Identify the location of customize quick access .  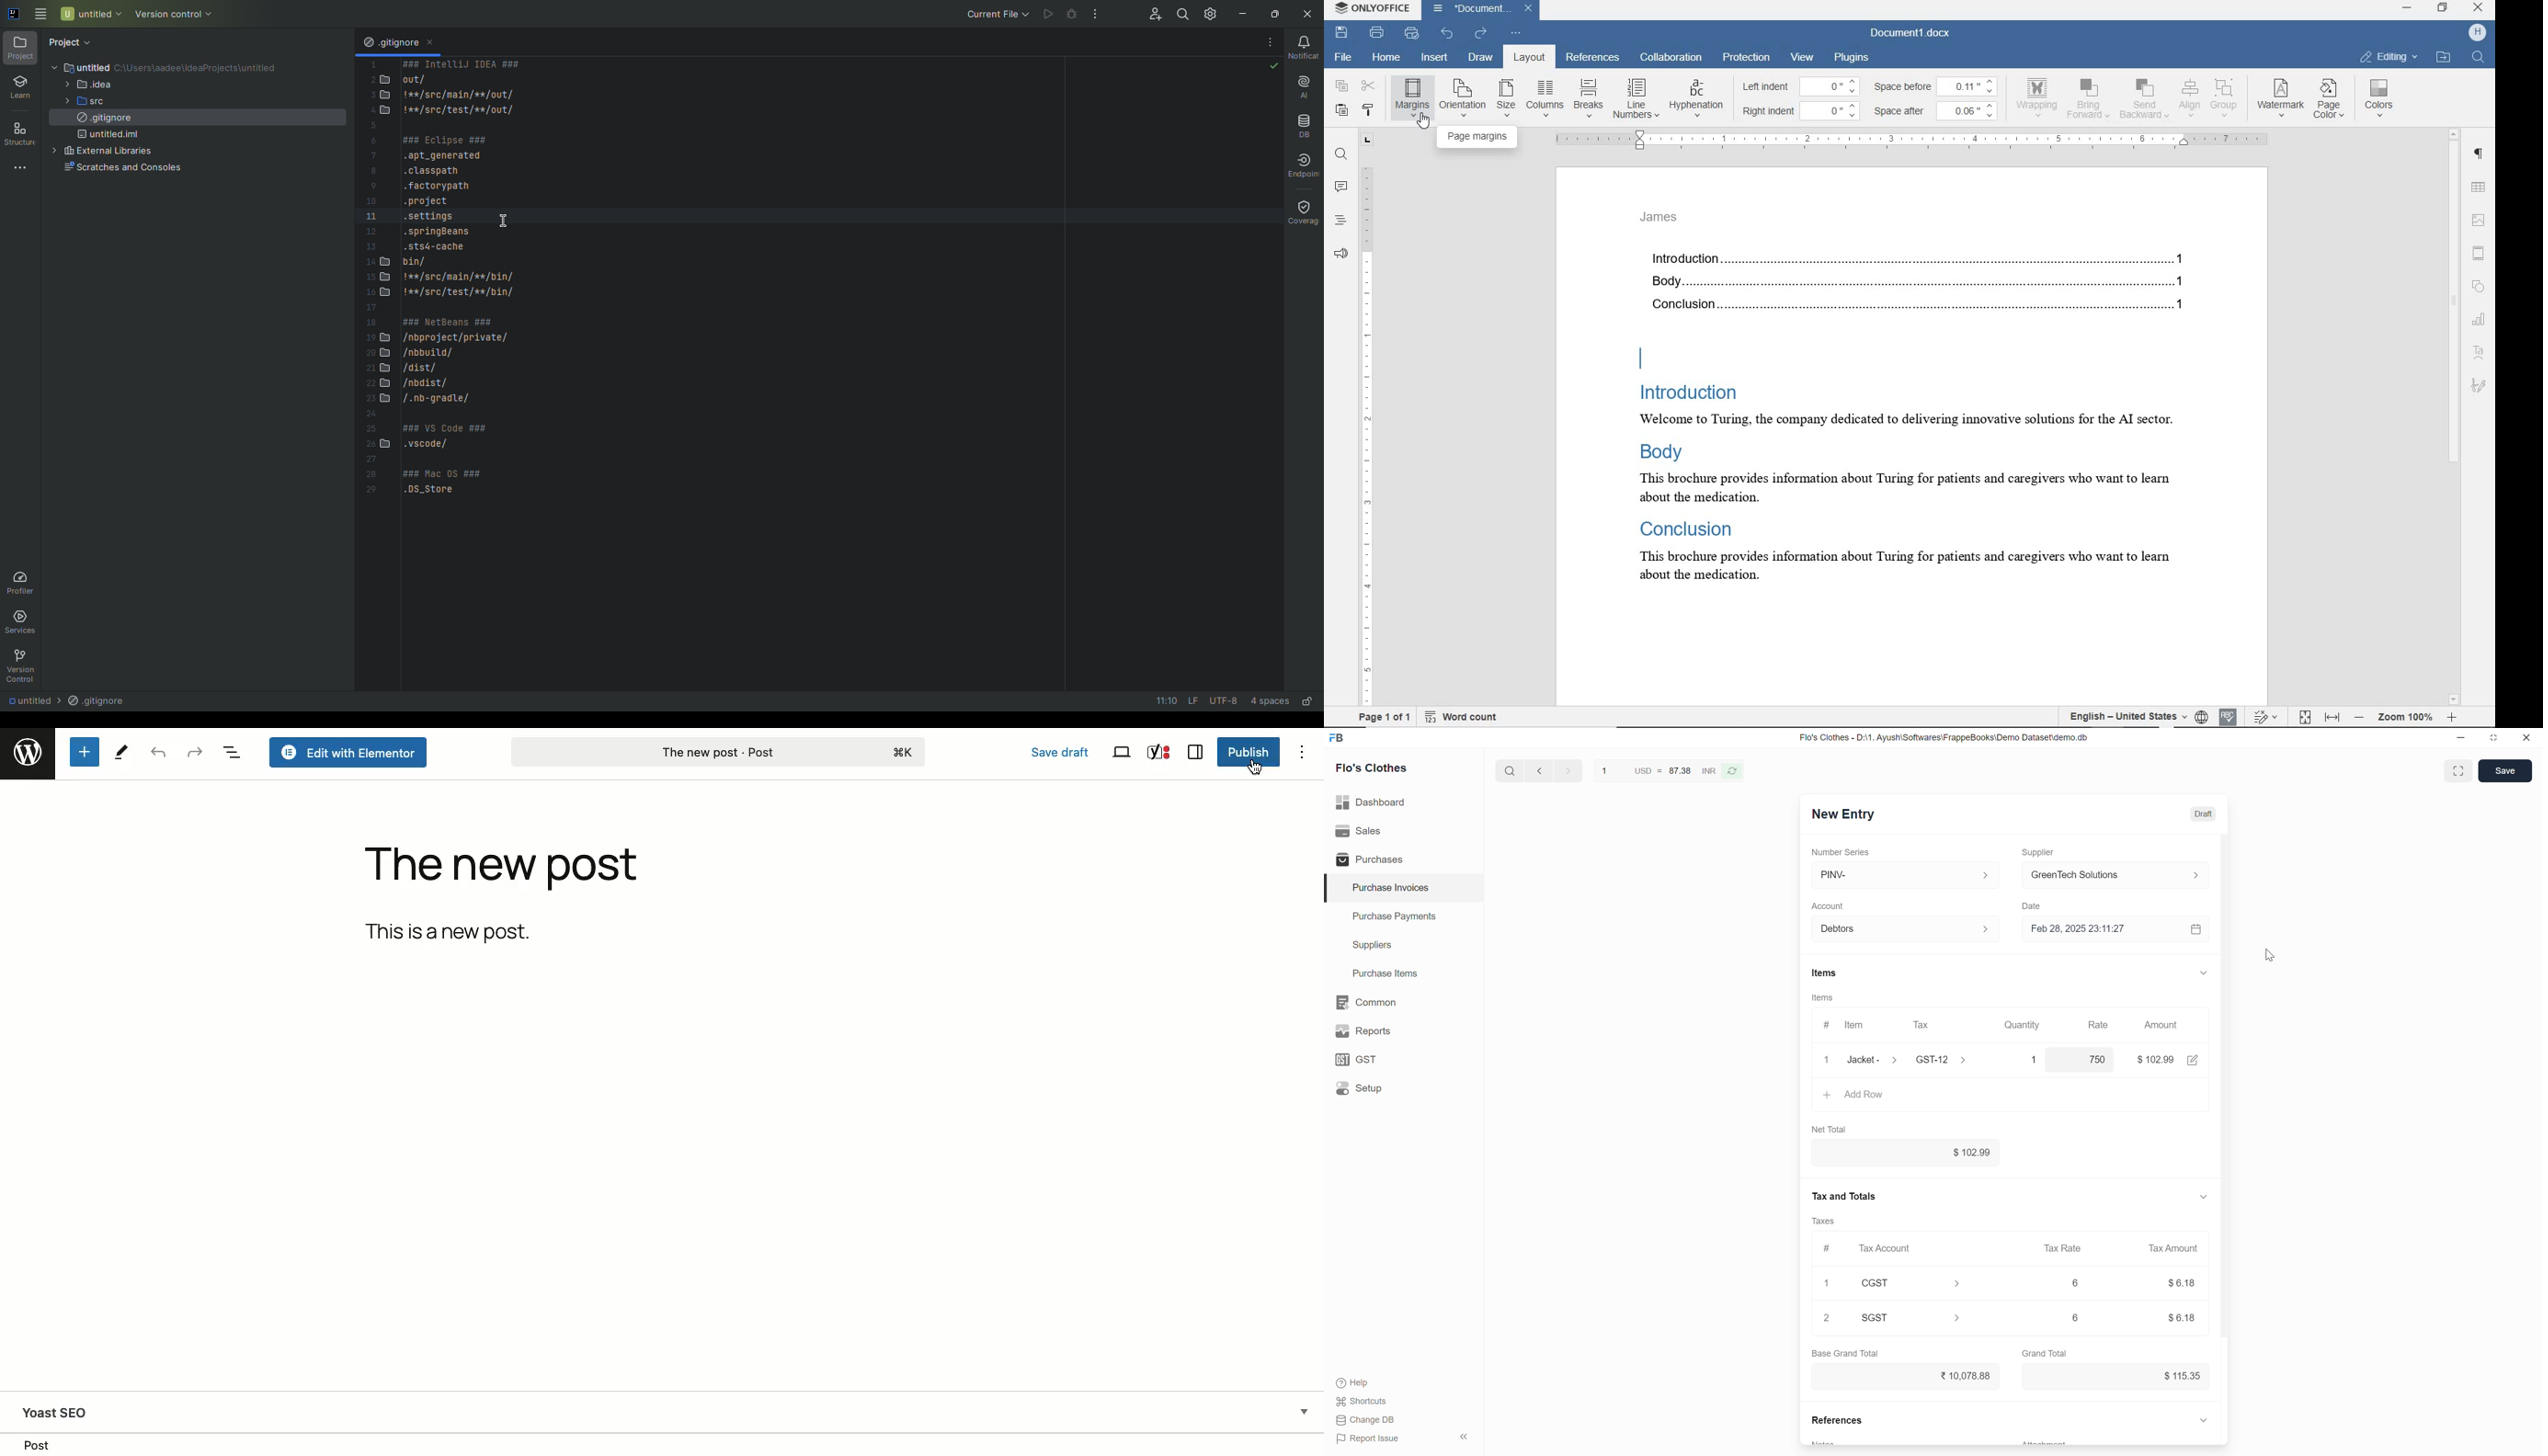
(1516, 33).